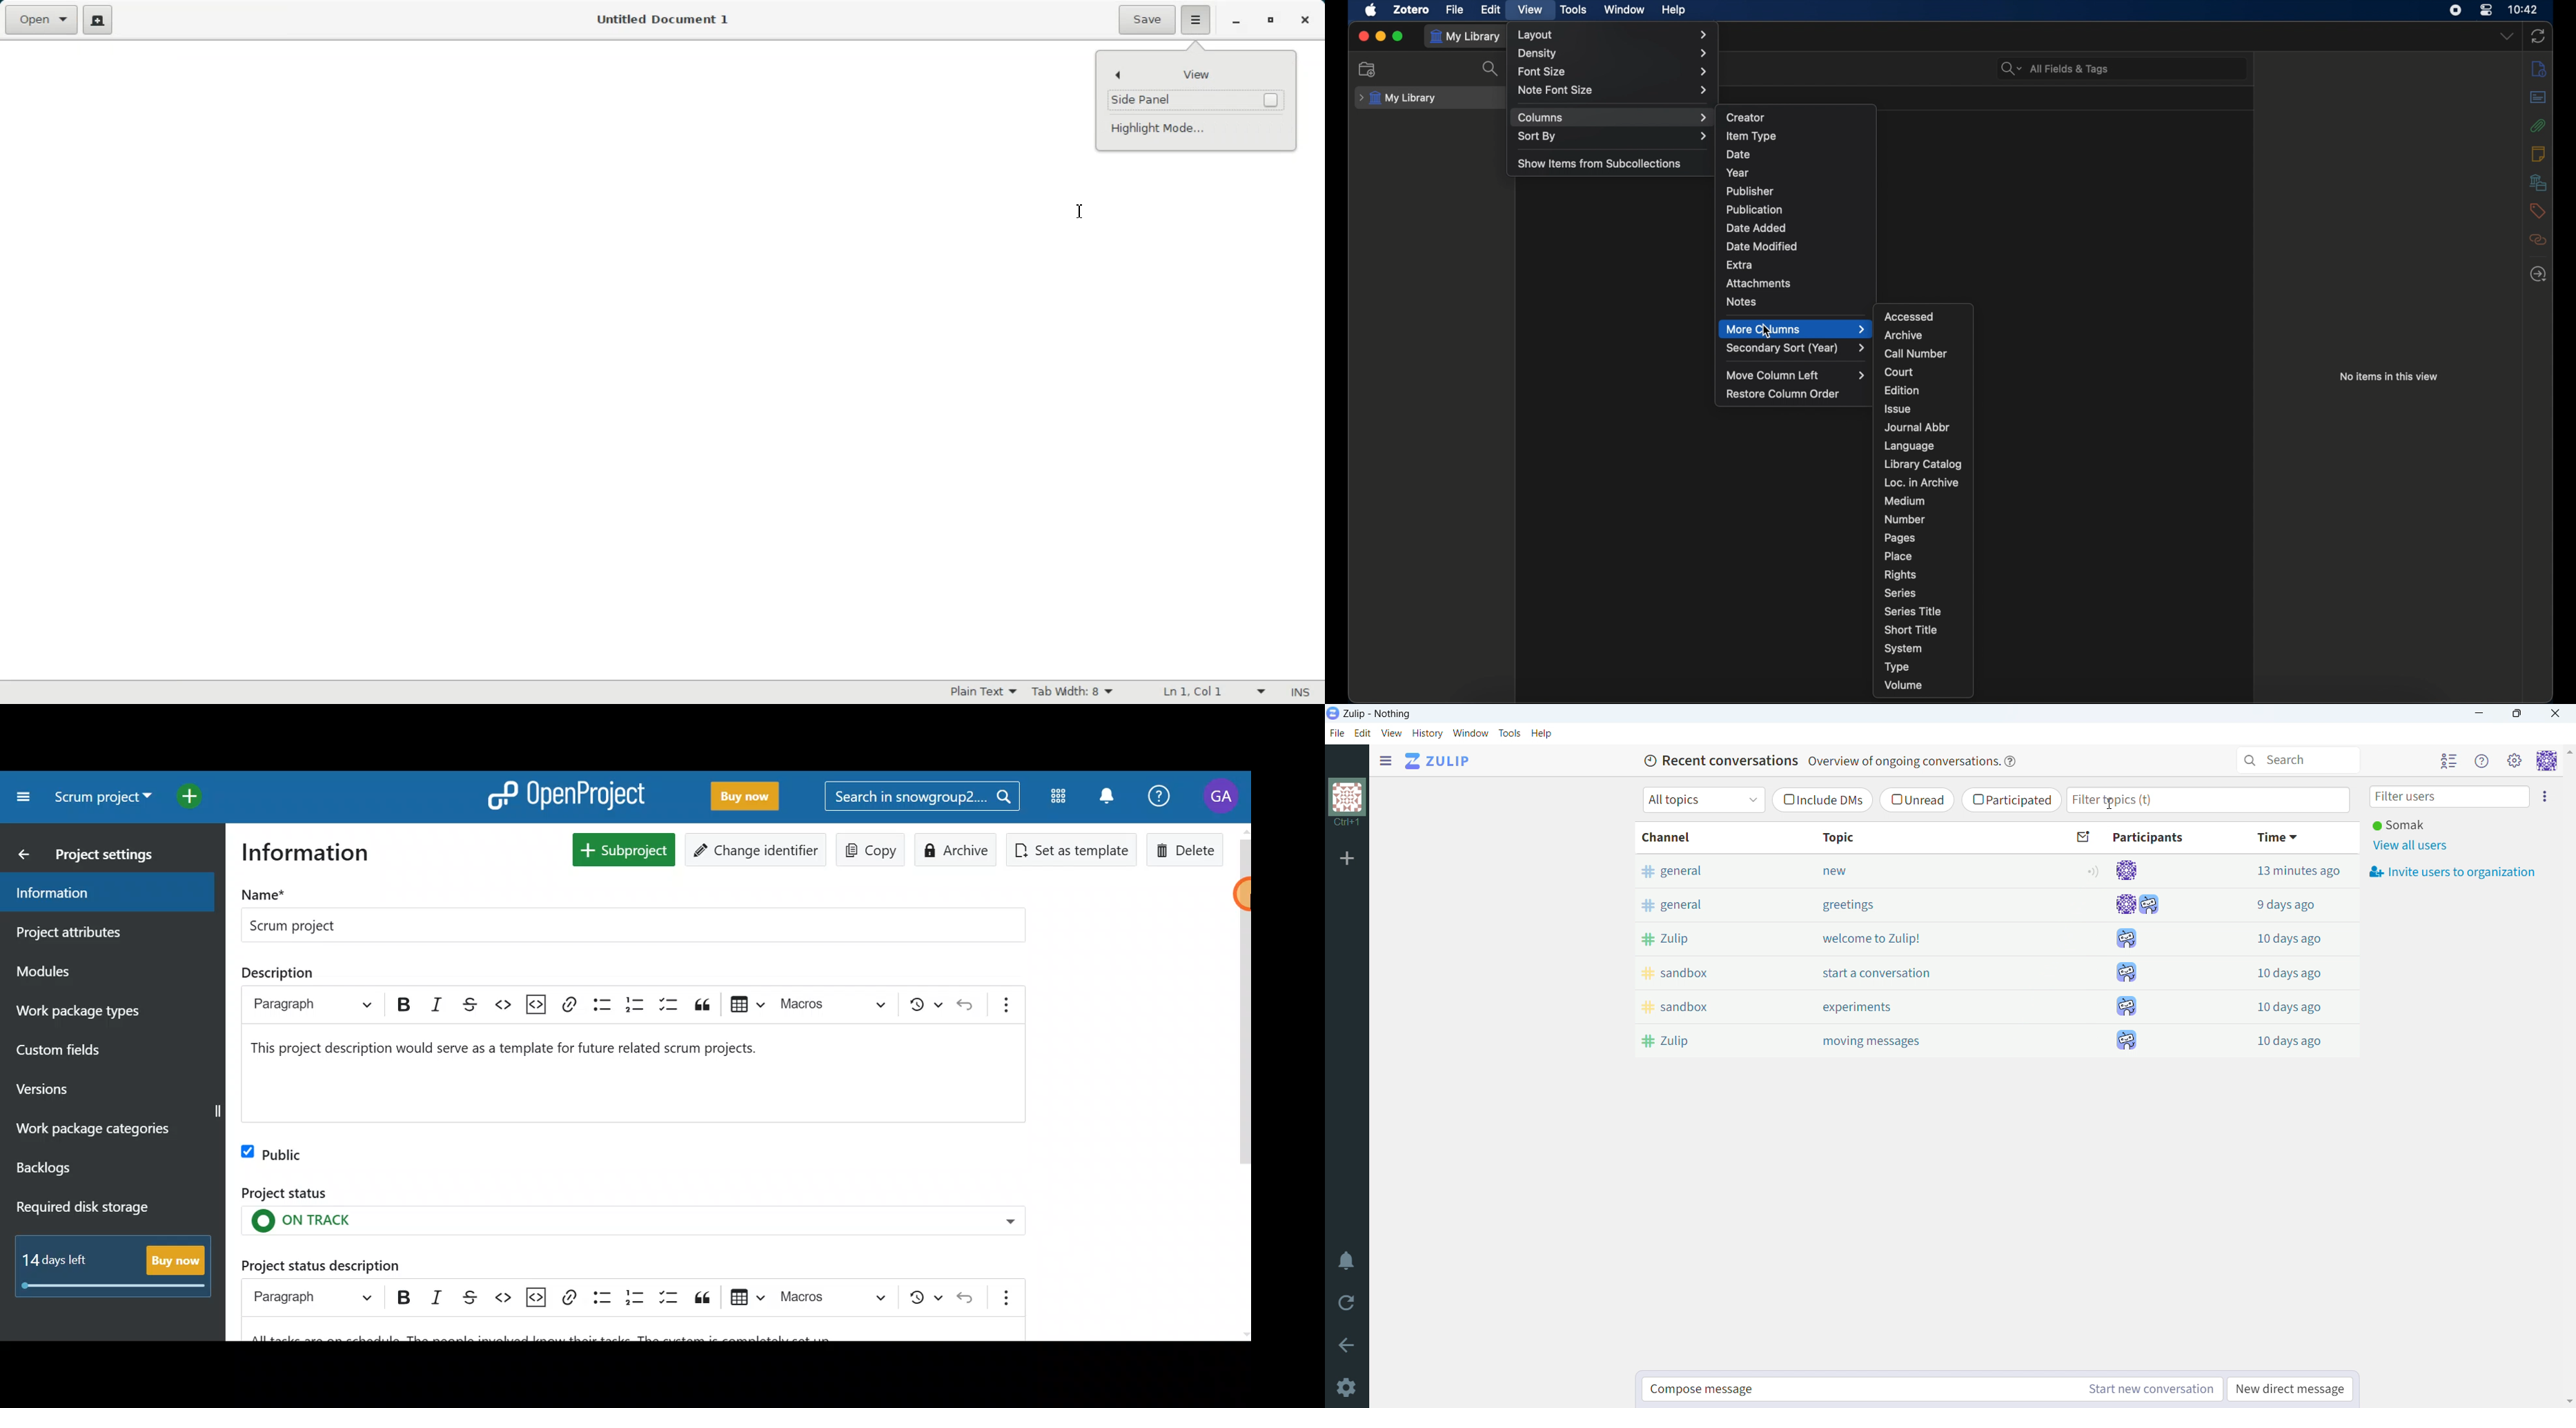 The image size is (2576, 1428). Describe the element at coordinates (1490, 10) in the screenshot. I see `edit` at that location.